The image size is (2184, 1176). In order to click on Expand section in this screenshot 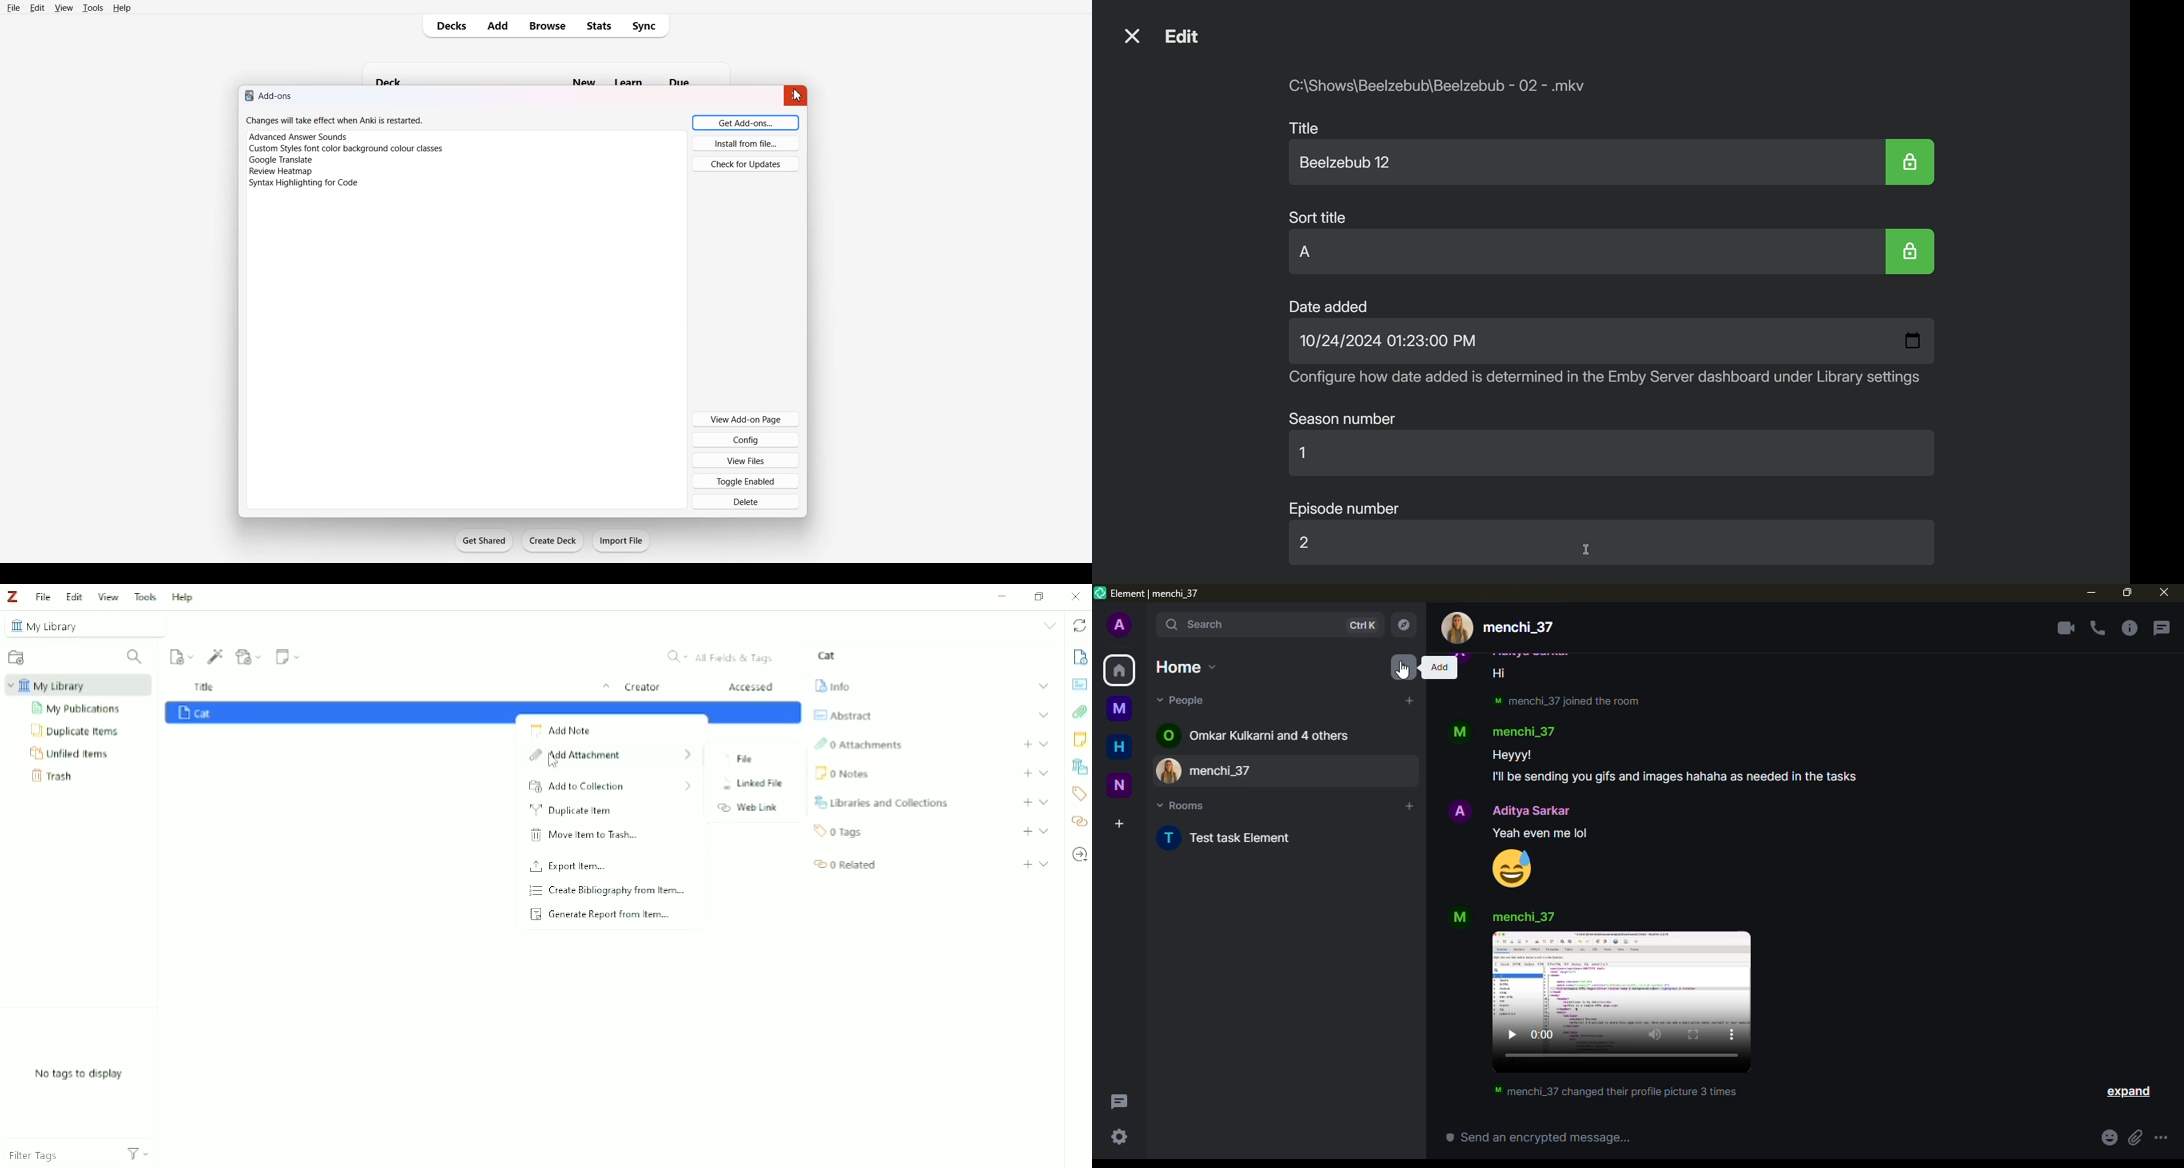, I will do `click(1045, 714)`.